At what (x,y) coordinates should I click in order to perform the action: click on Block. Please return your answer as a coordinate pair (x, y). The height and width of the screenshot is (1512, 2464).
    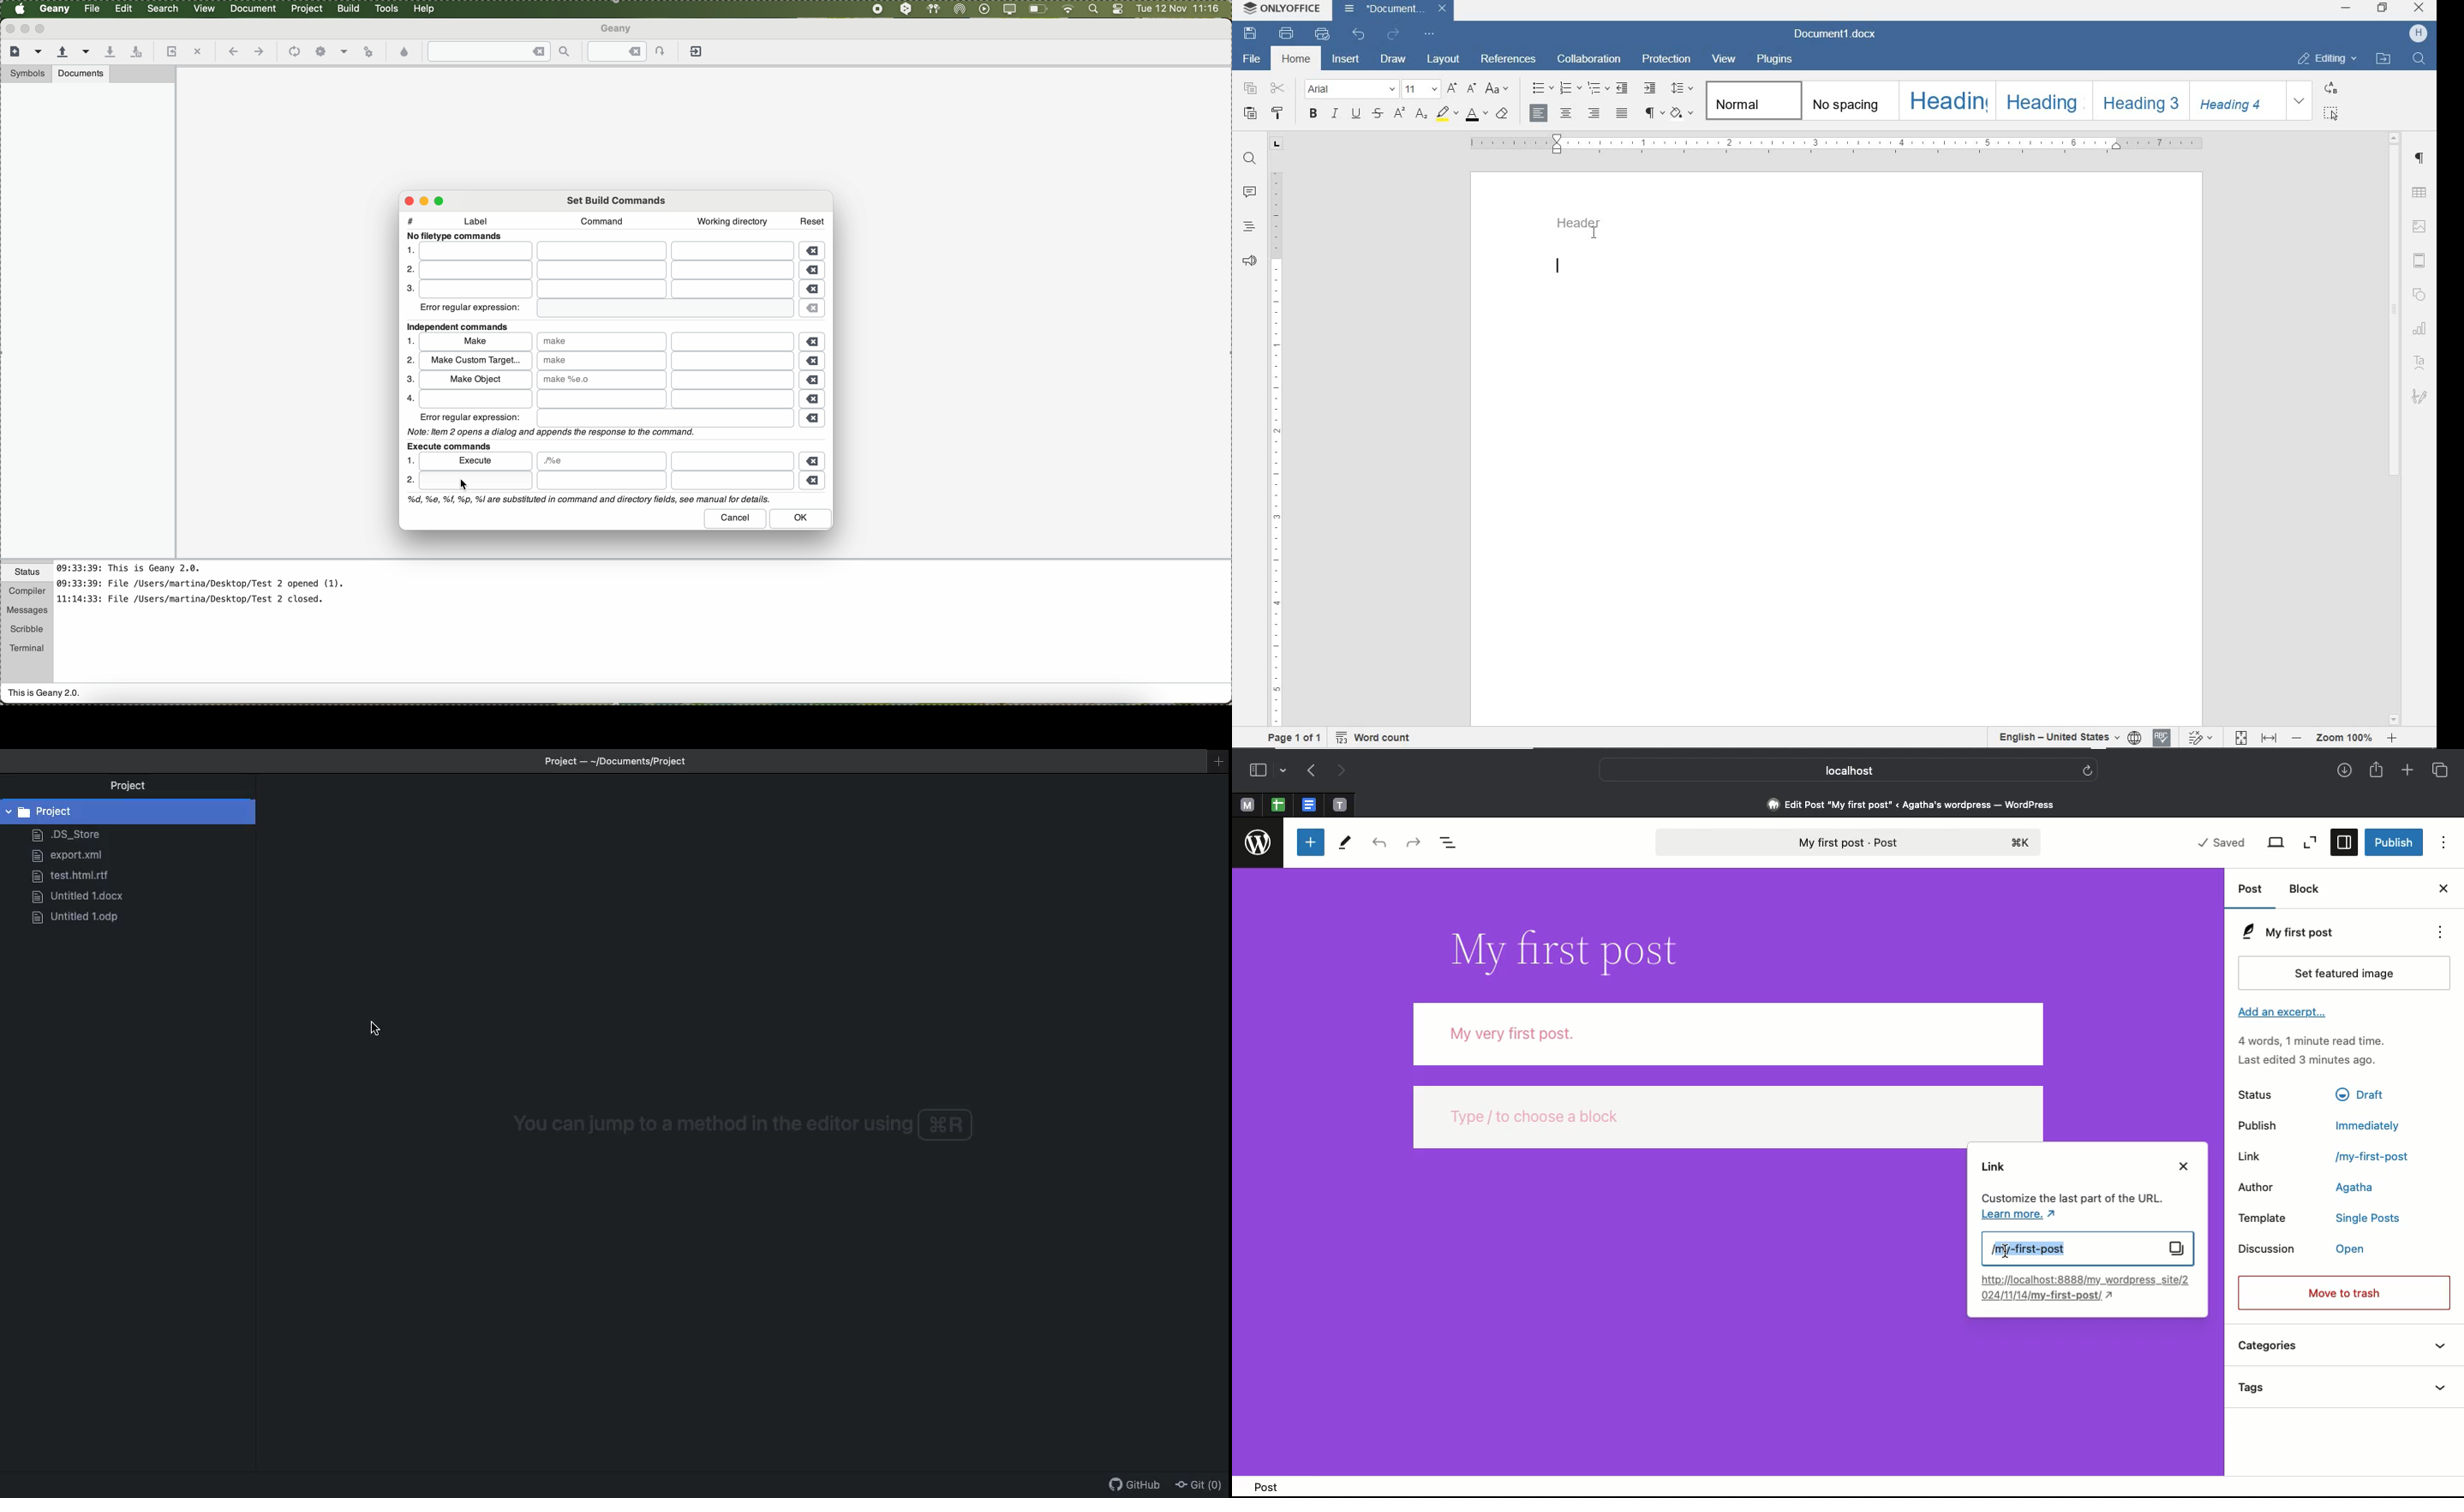
    Looking at the image, I should click on (2311, 890).